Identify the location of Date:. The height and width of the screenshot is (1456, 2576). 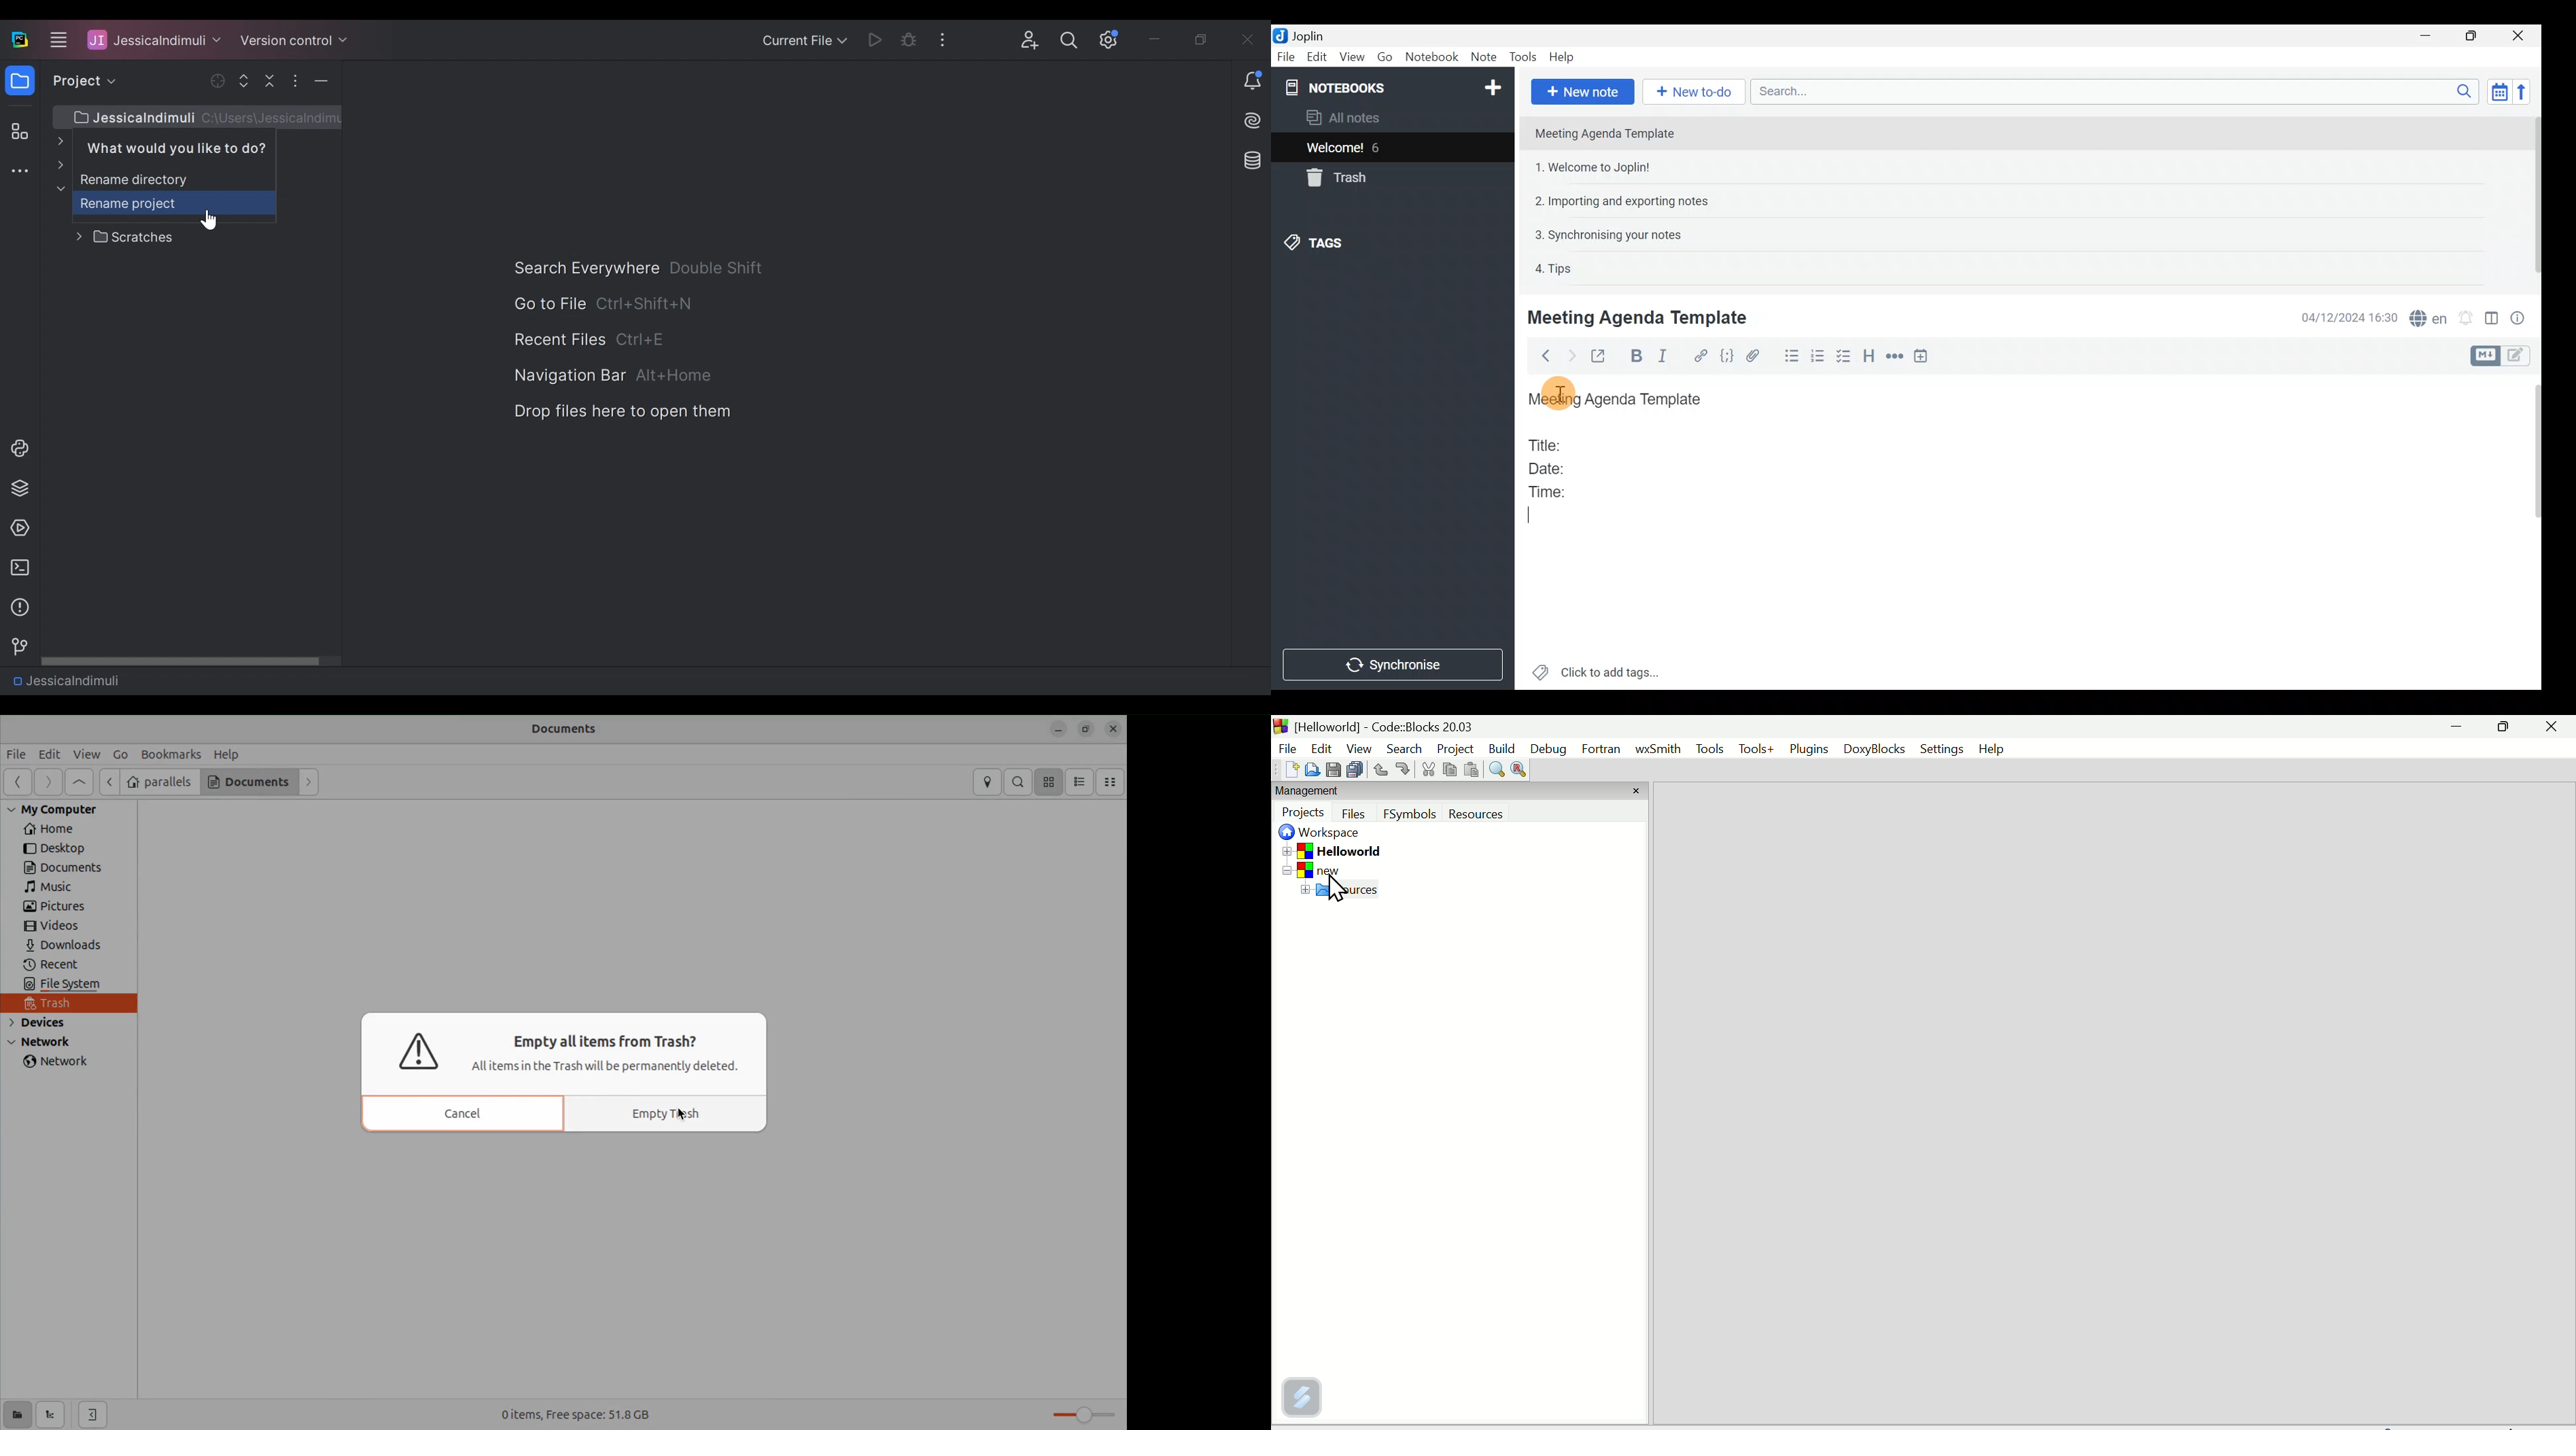
(1558, 467).